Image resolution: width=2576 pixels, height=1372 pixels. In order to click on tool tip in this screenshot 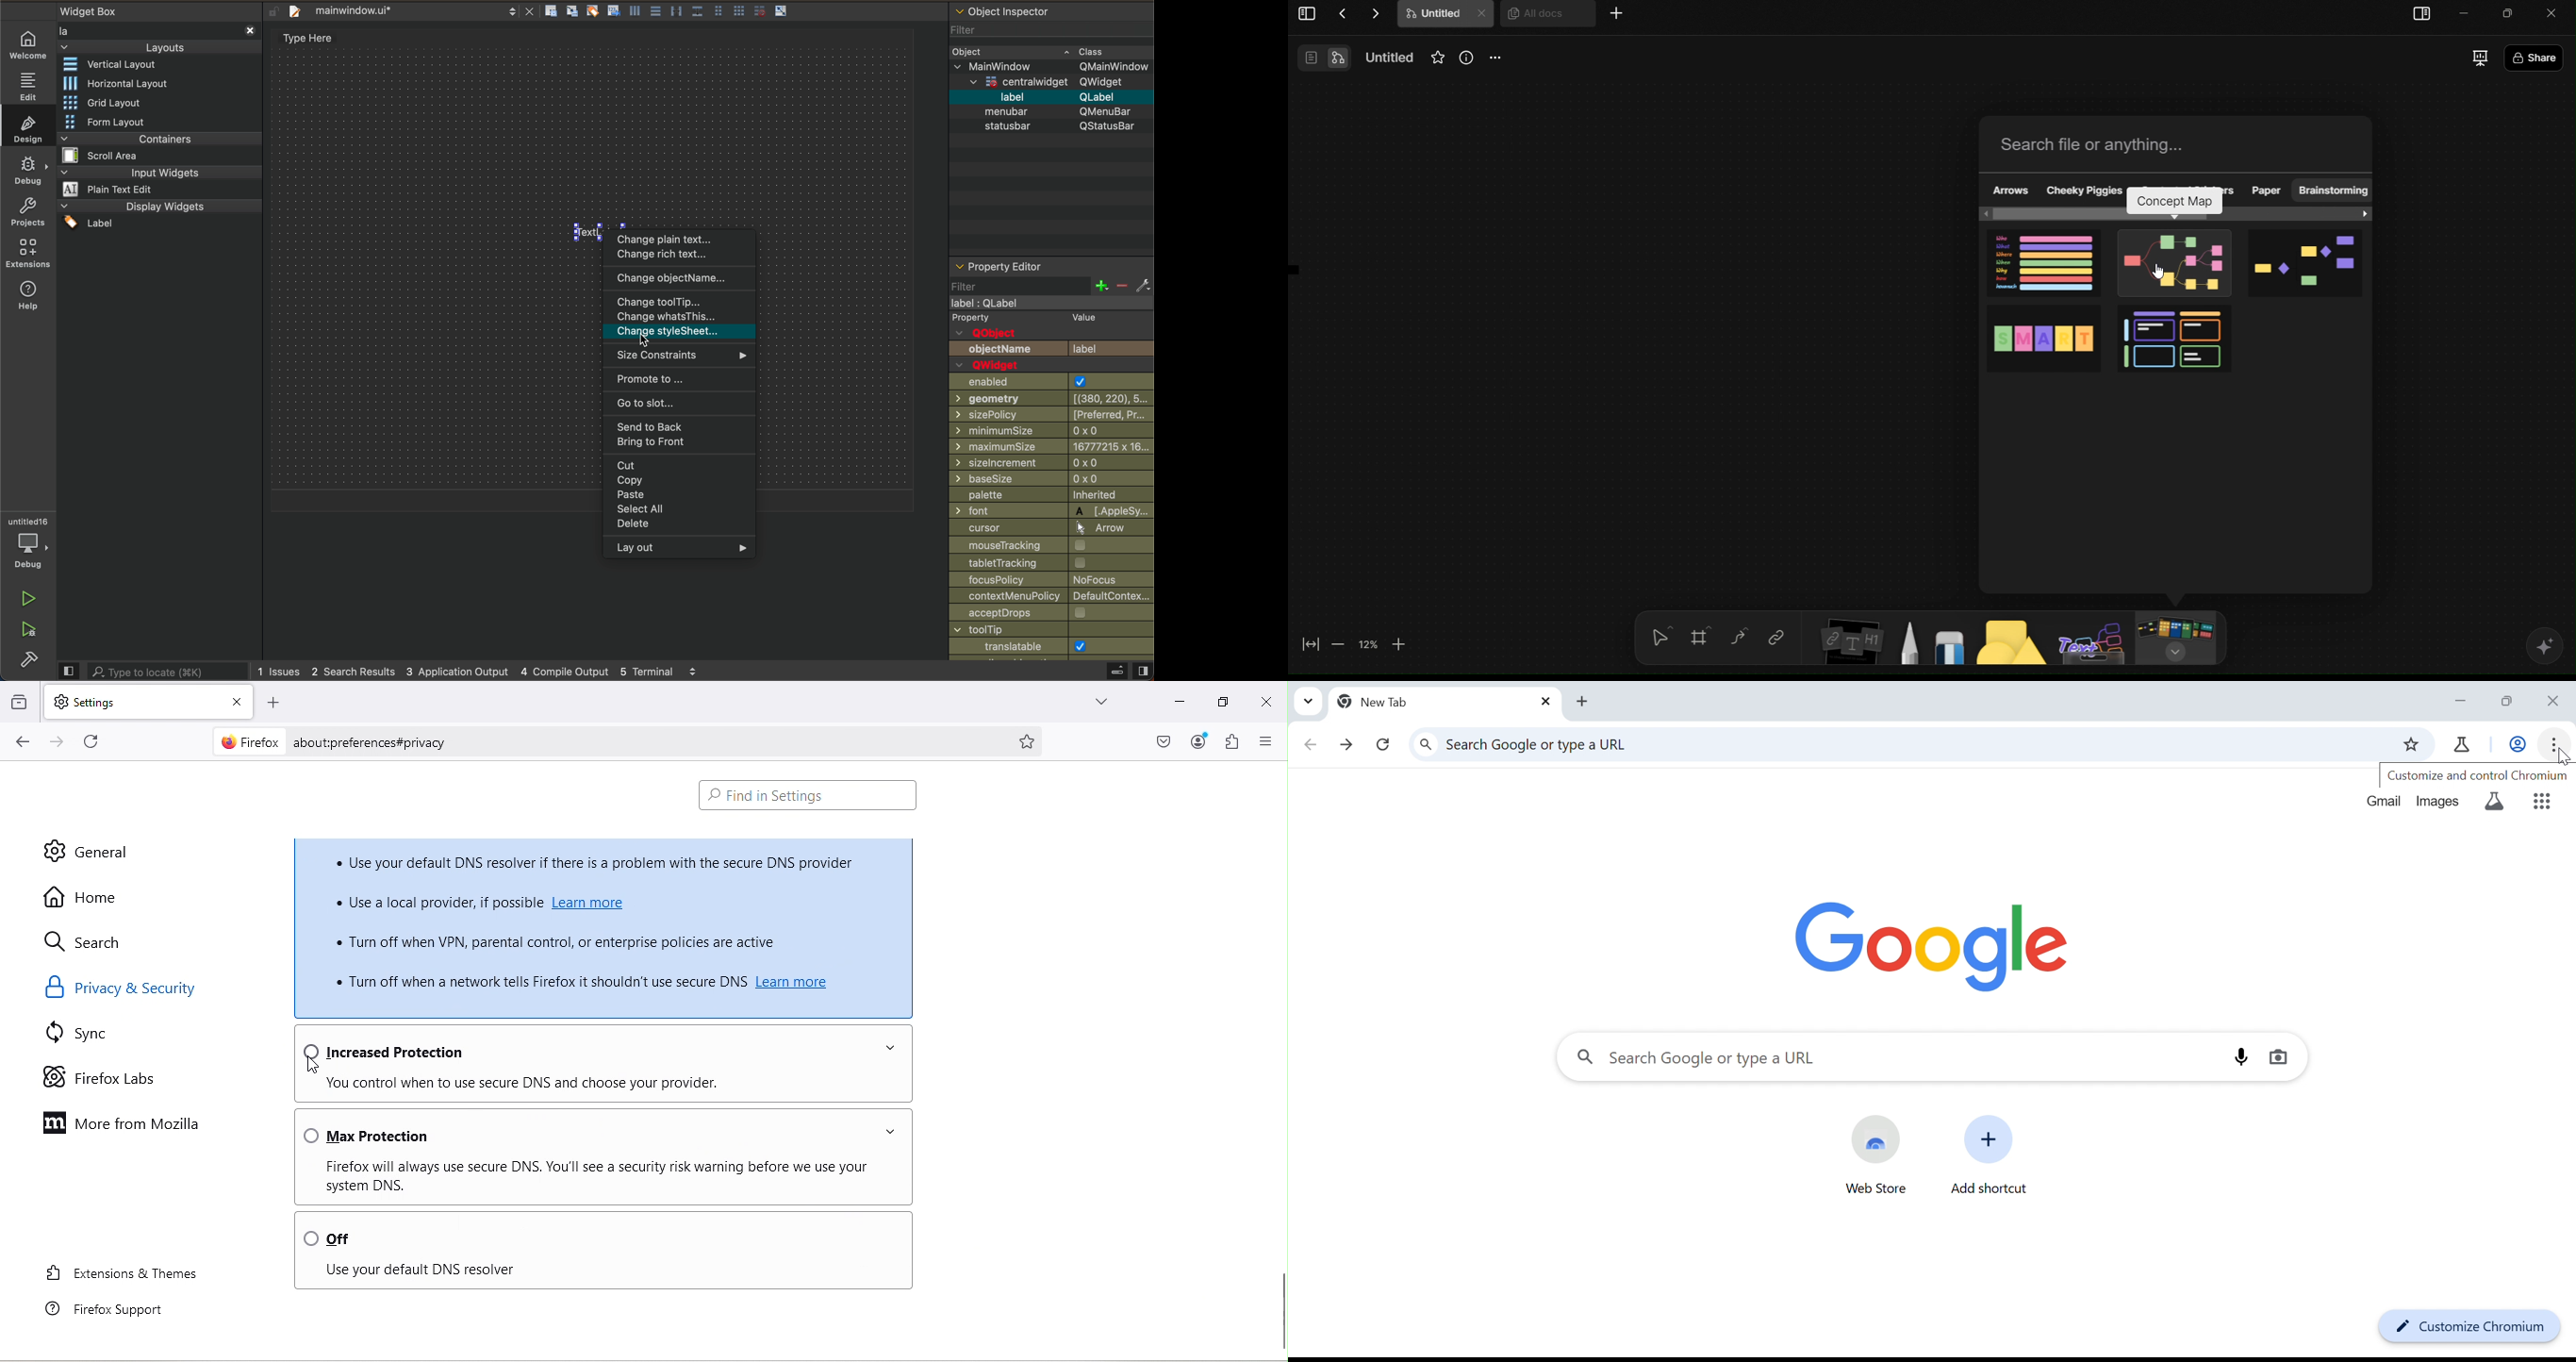, I will do `click(680, 301)`.